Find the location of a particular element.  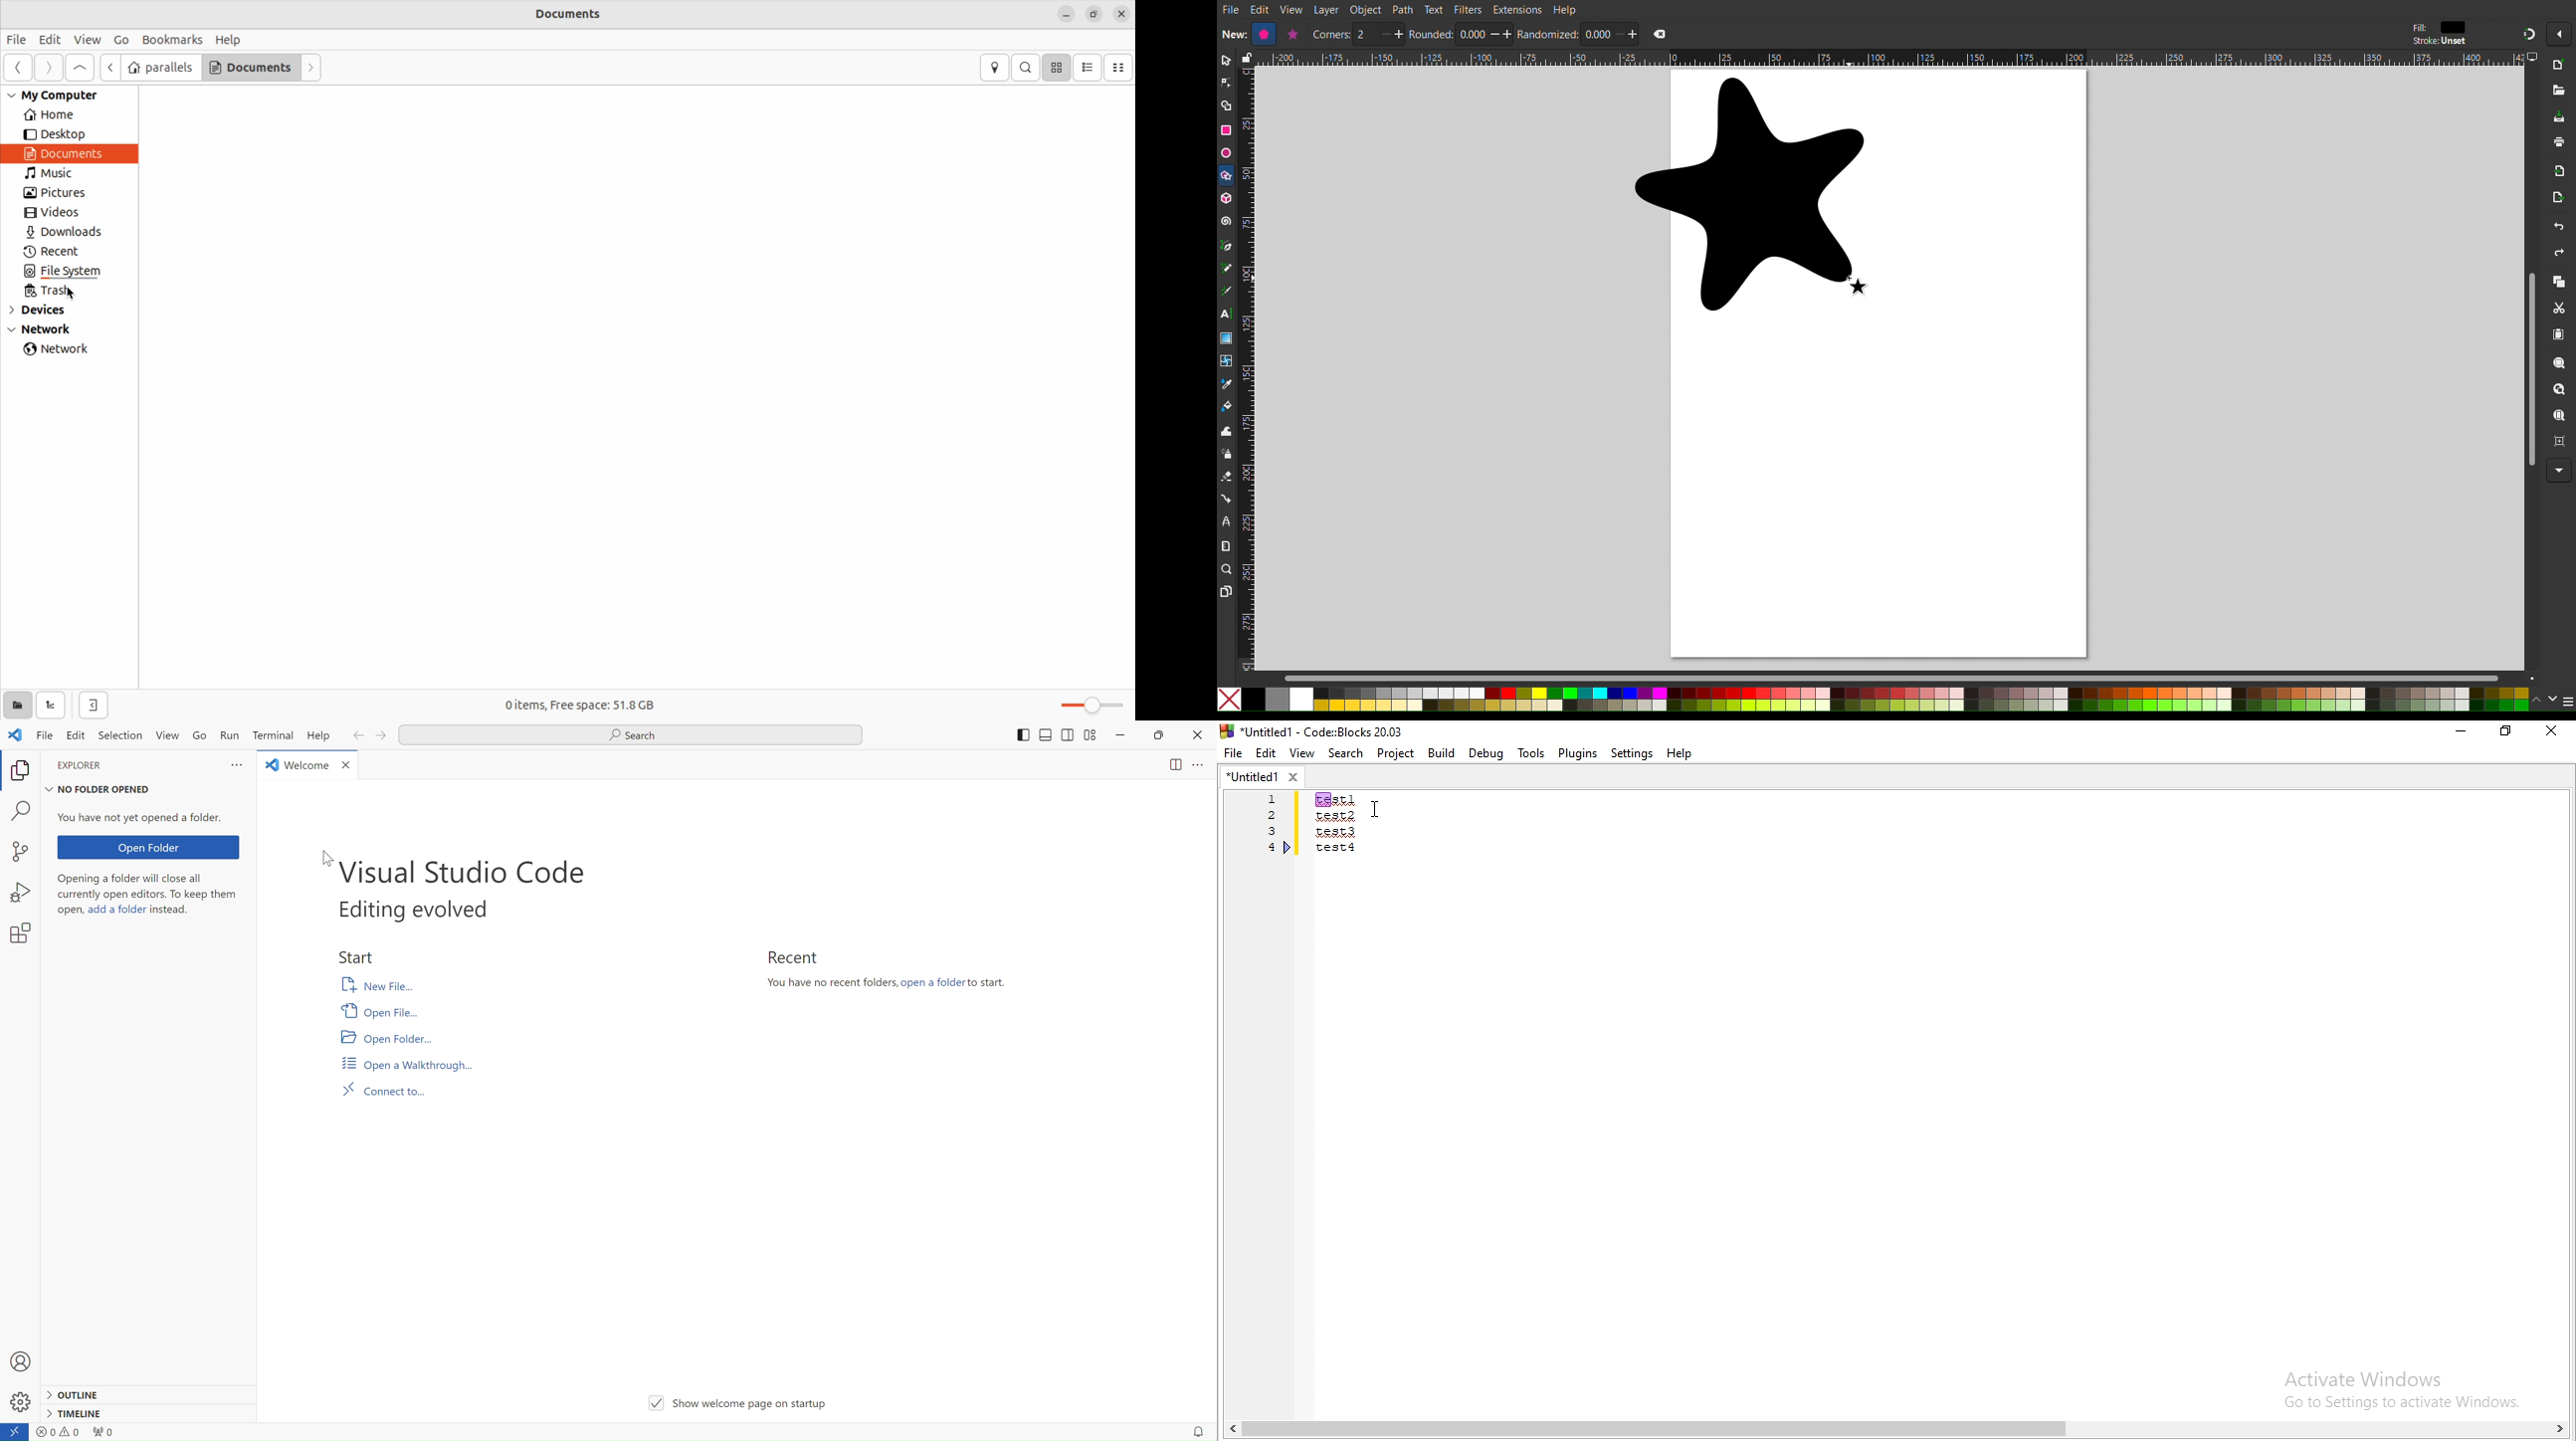

Recent is located at coordinates (795, 957).